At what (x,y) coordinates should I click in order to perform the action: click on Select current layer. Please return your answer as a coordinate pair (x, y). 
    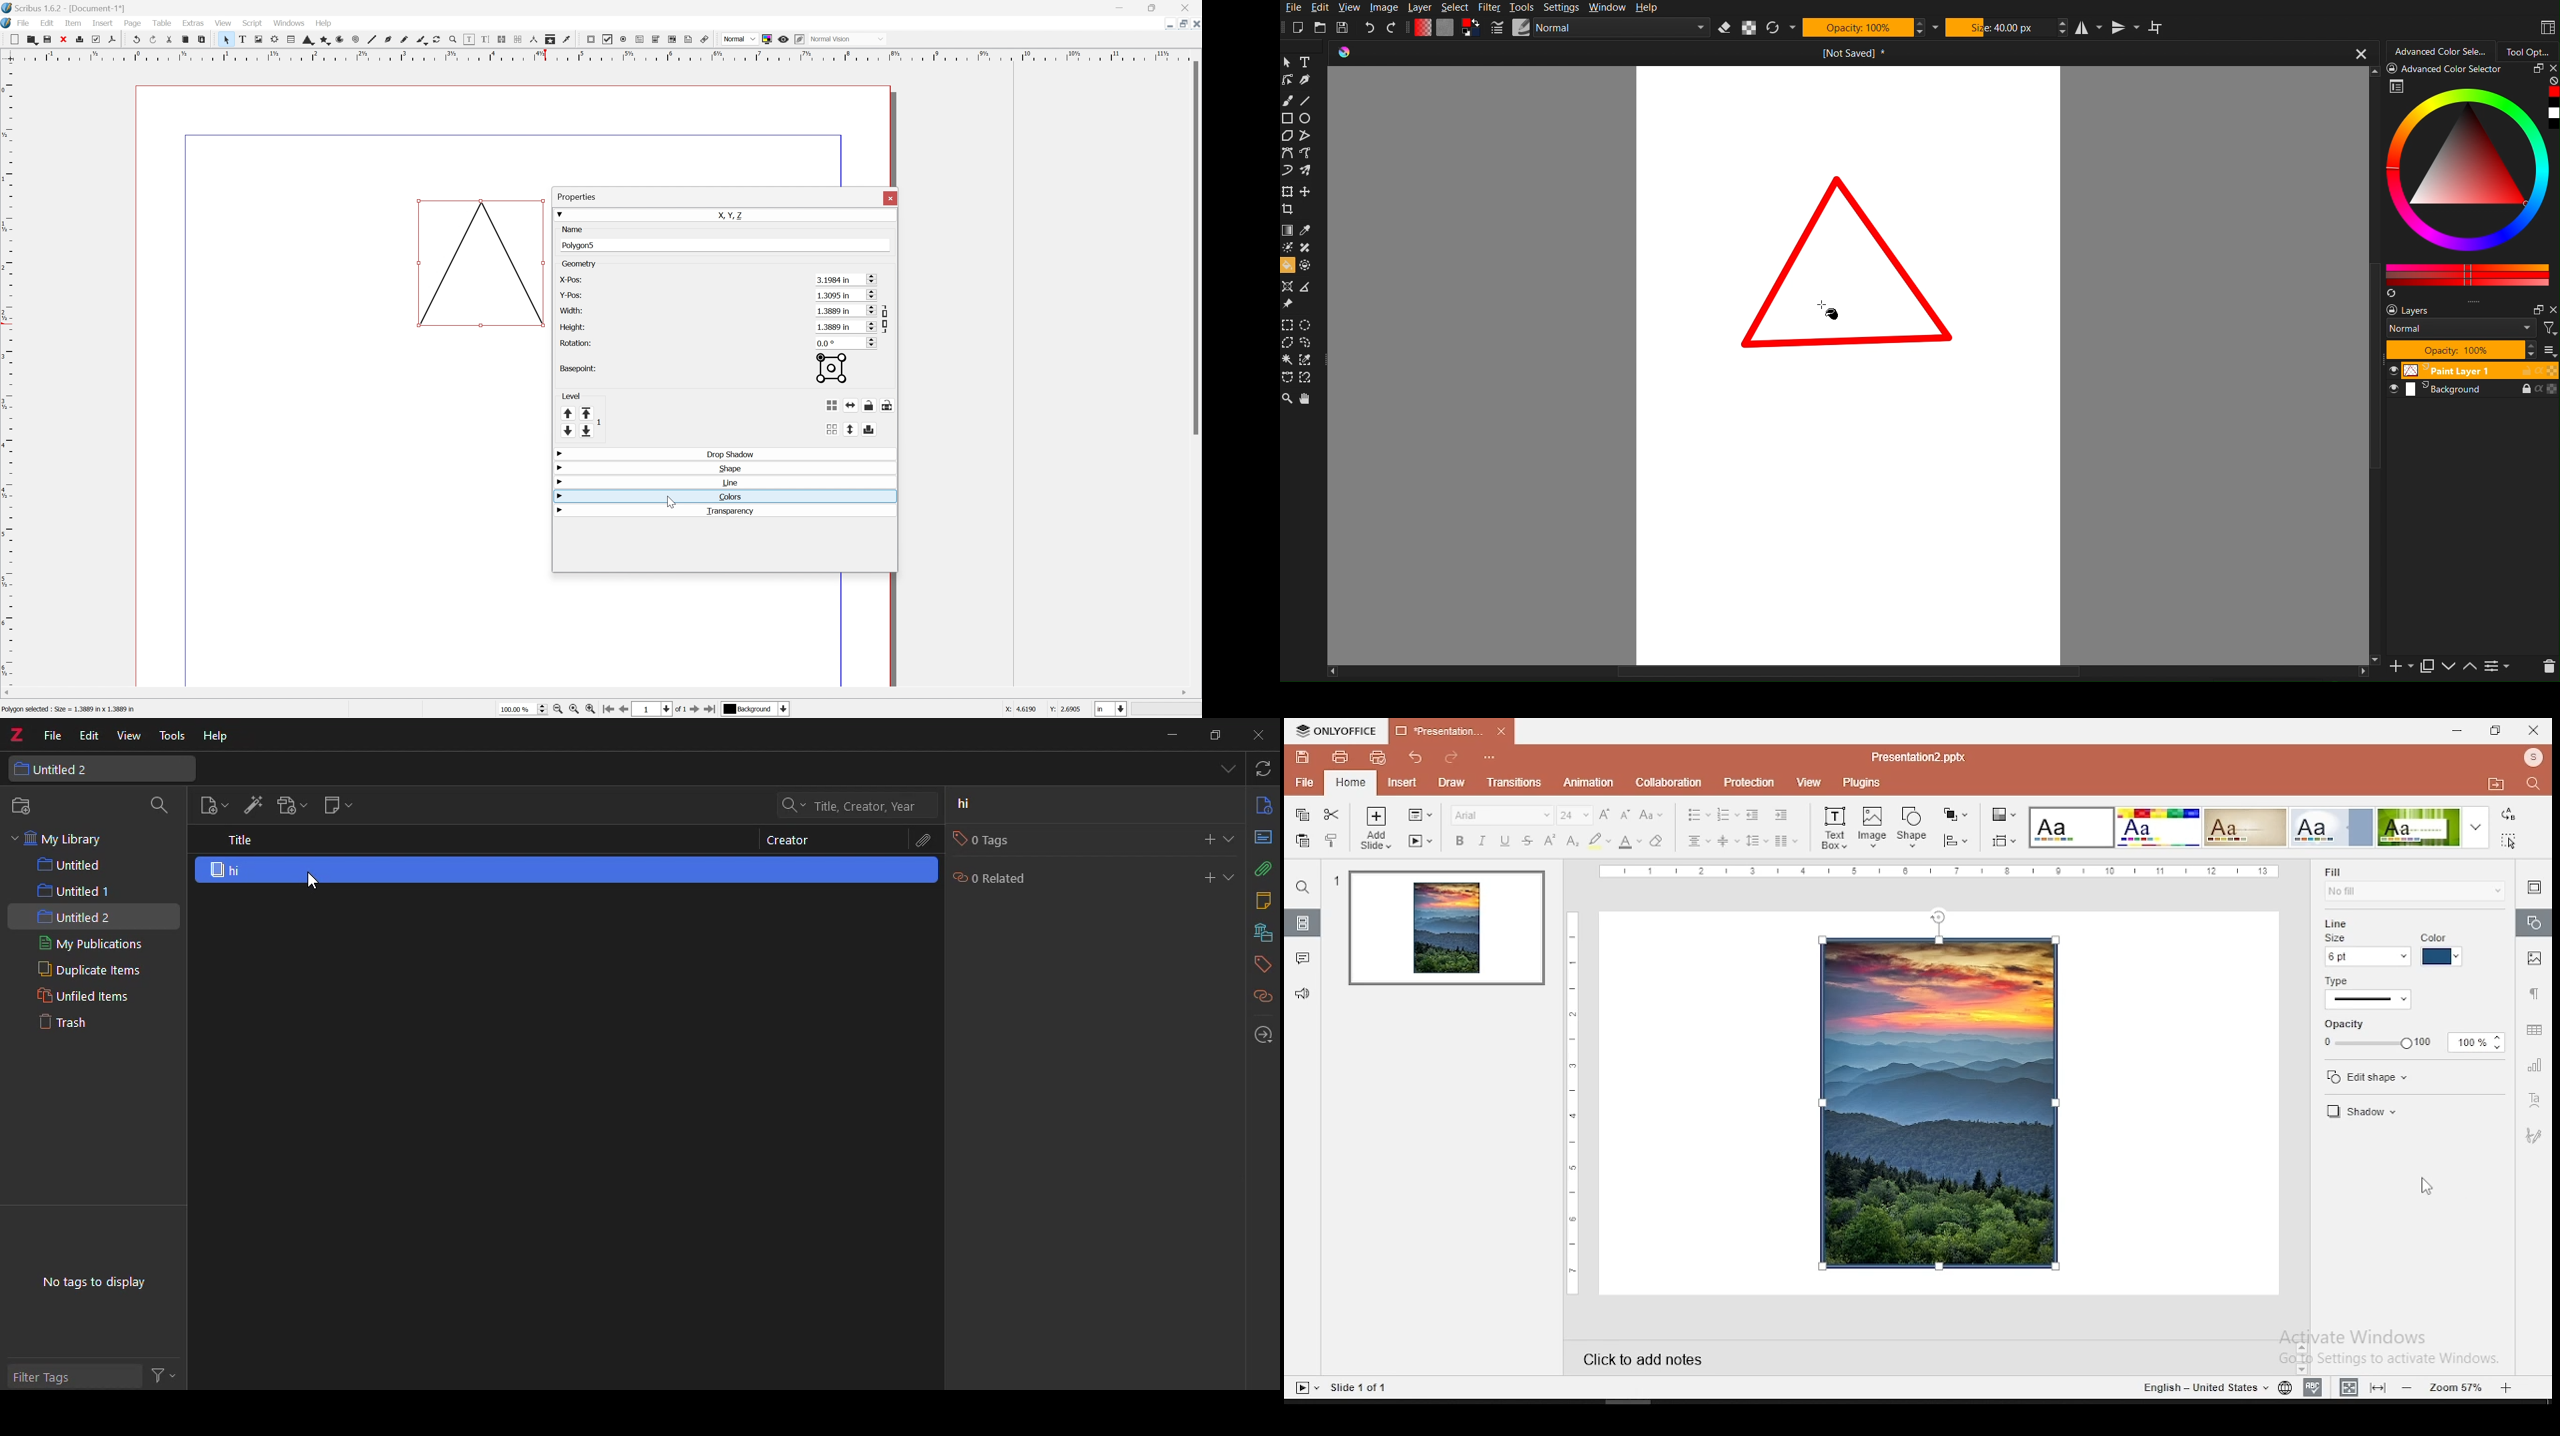
    Looking at the image, I should click on (786, 709).